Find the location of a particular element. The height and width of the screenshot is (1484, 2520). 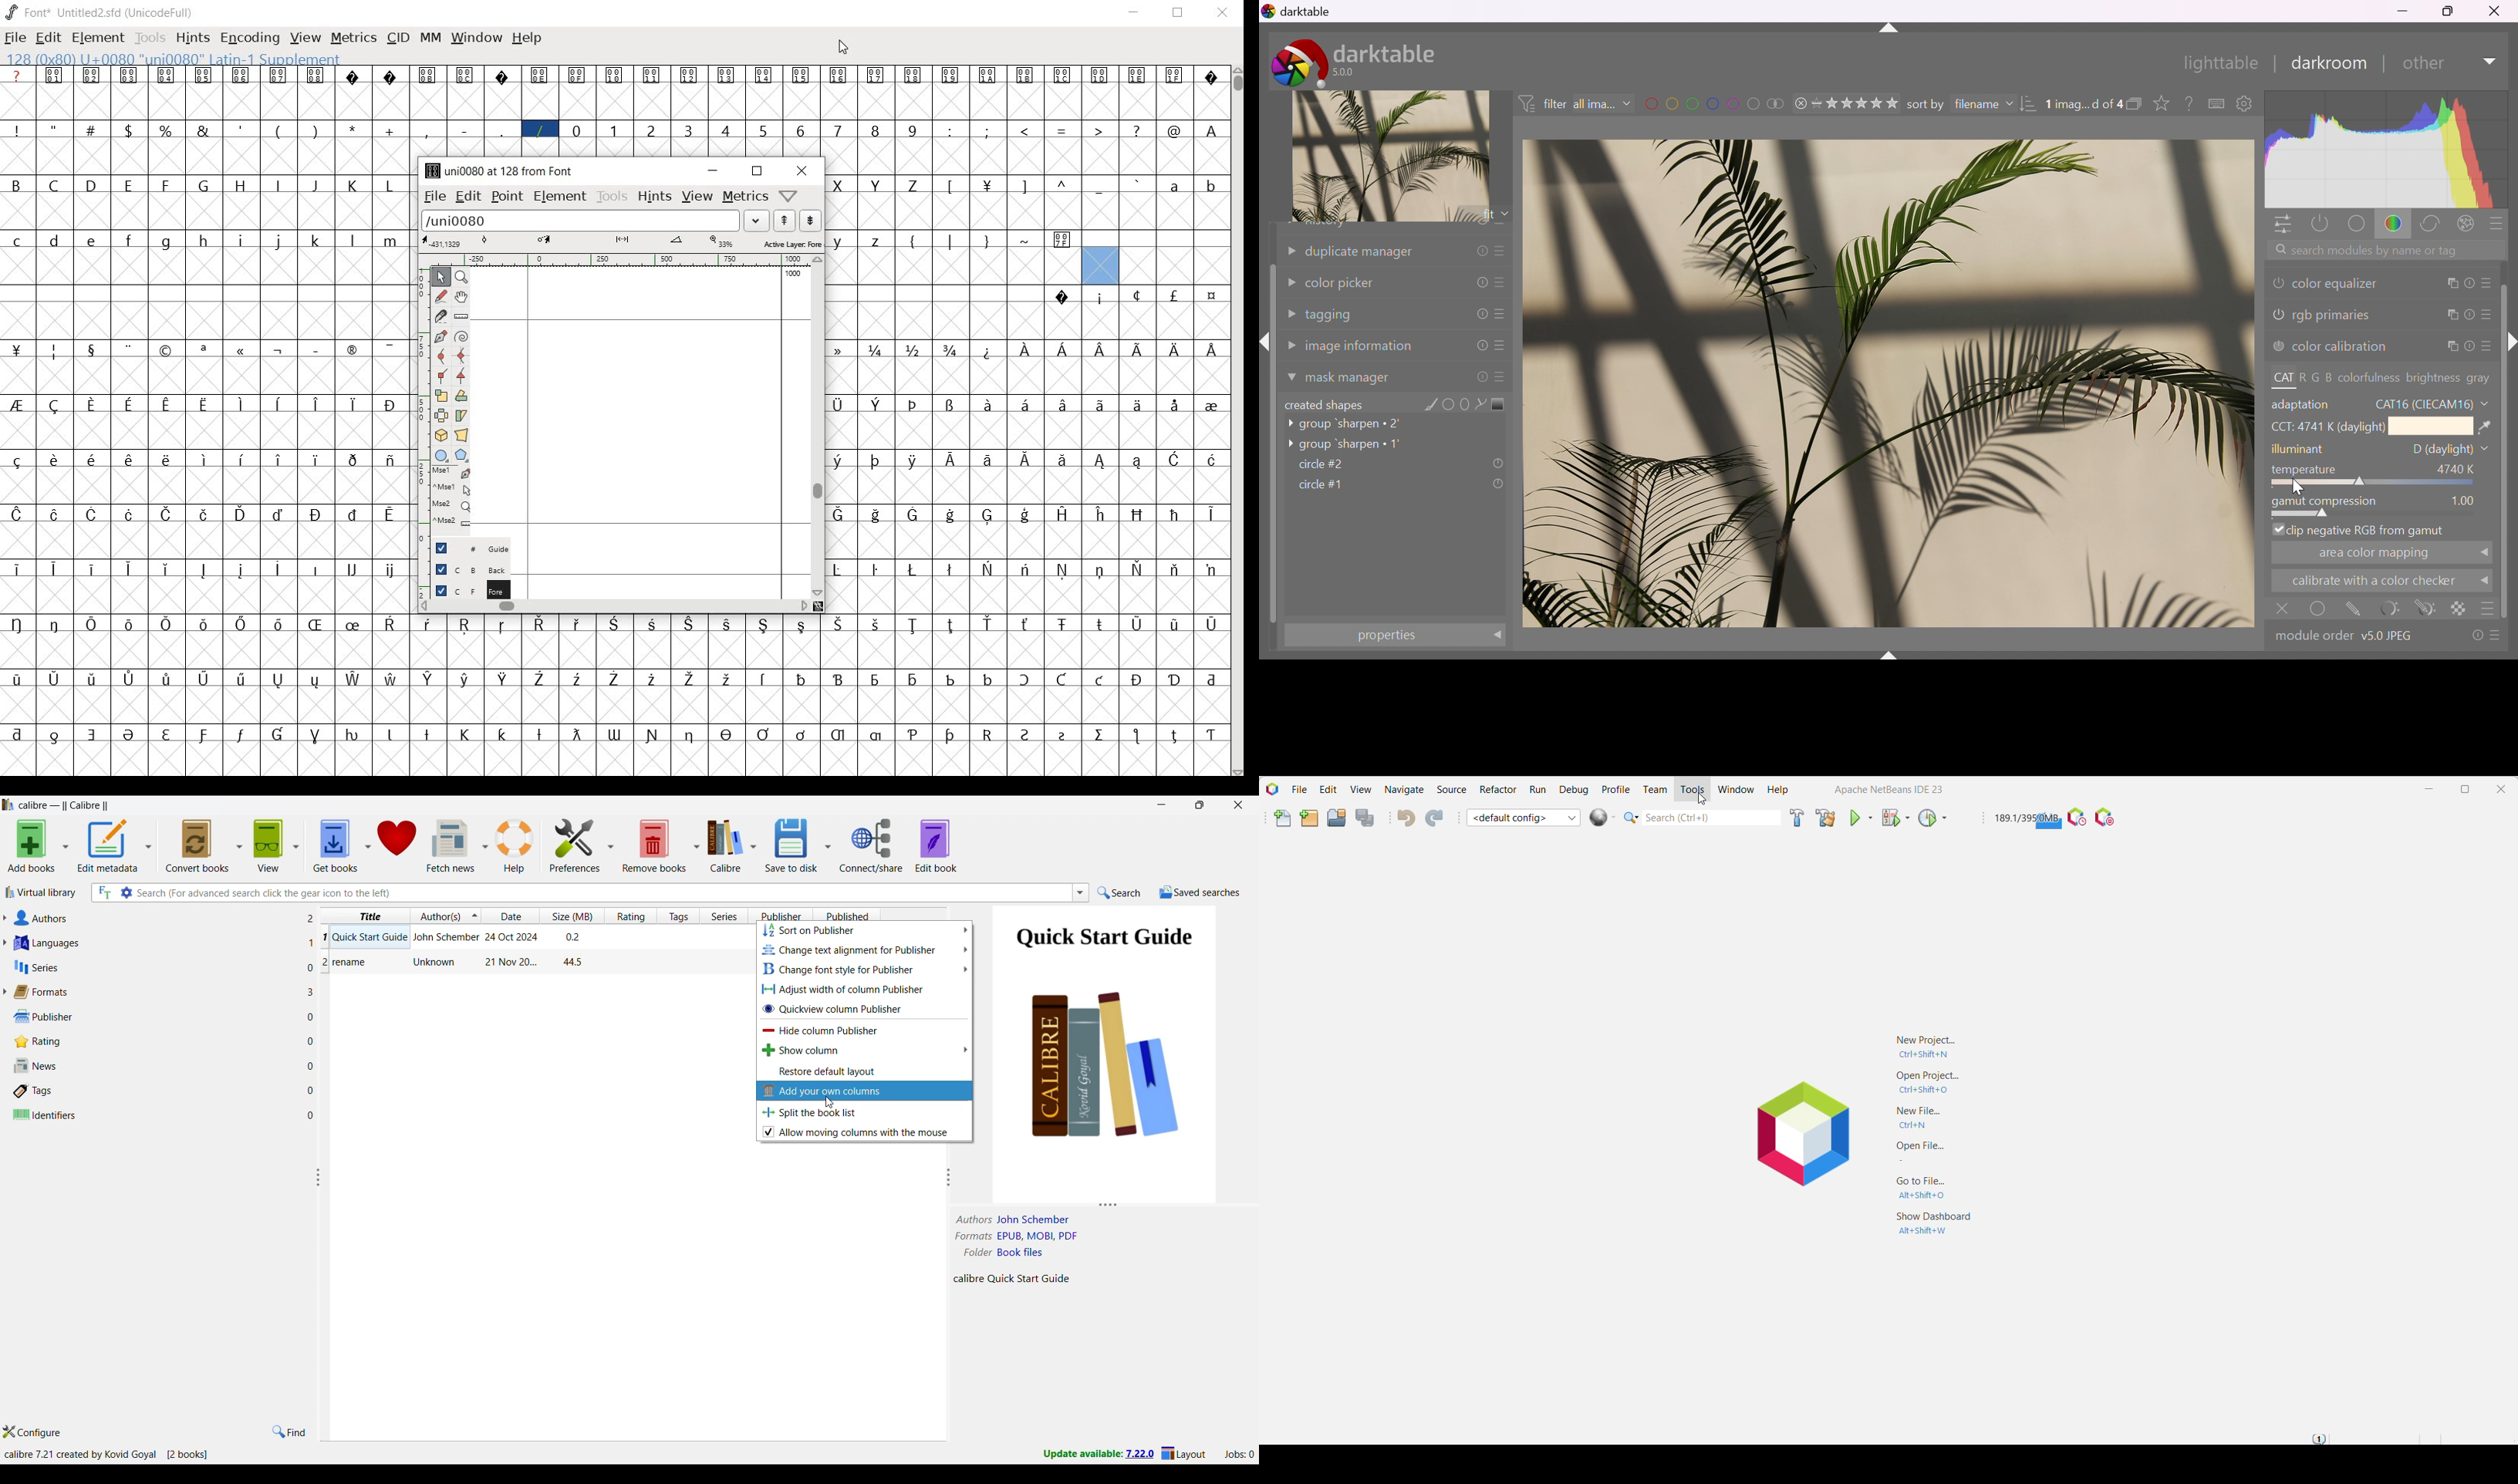

glyph is located at coordinates (16, 514).